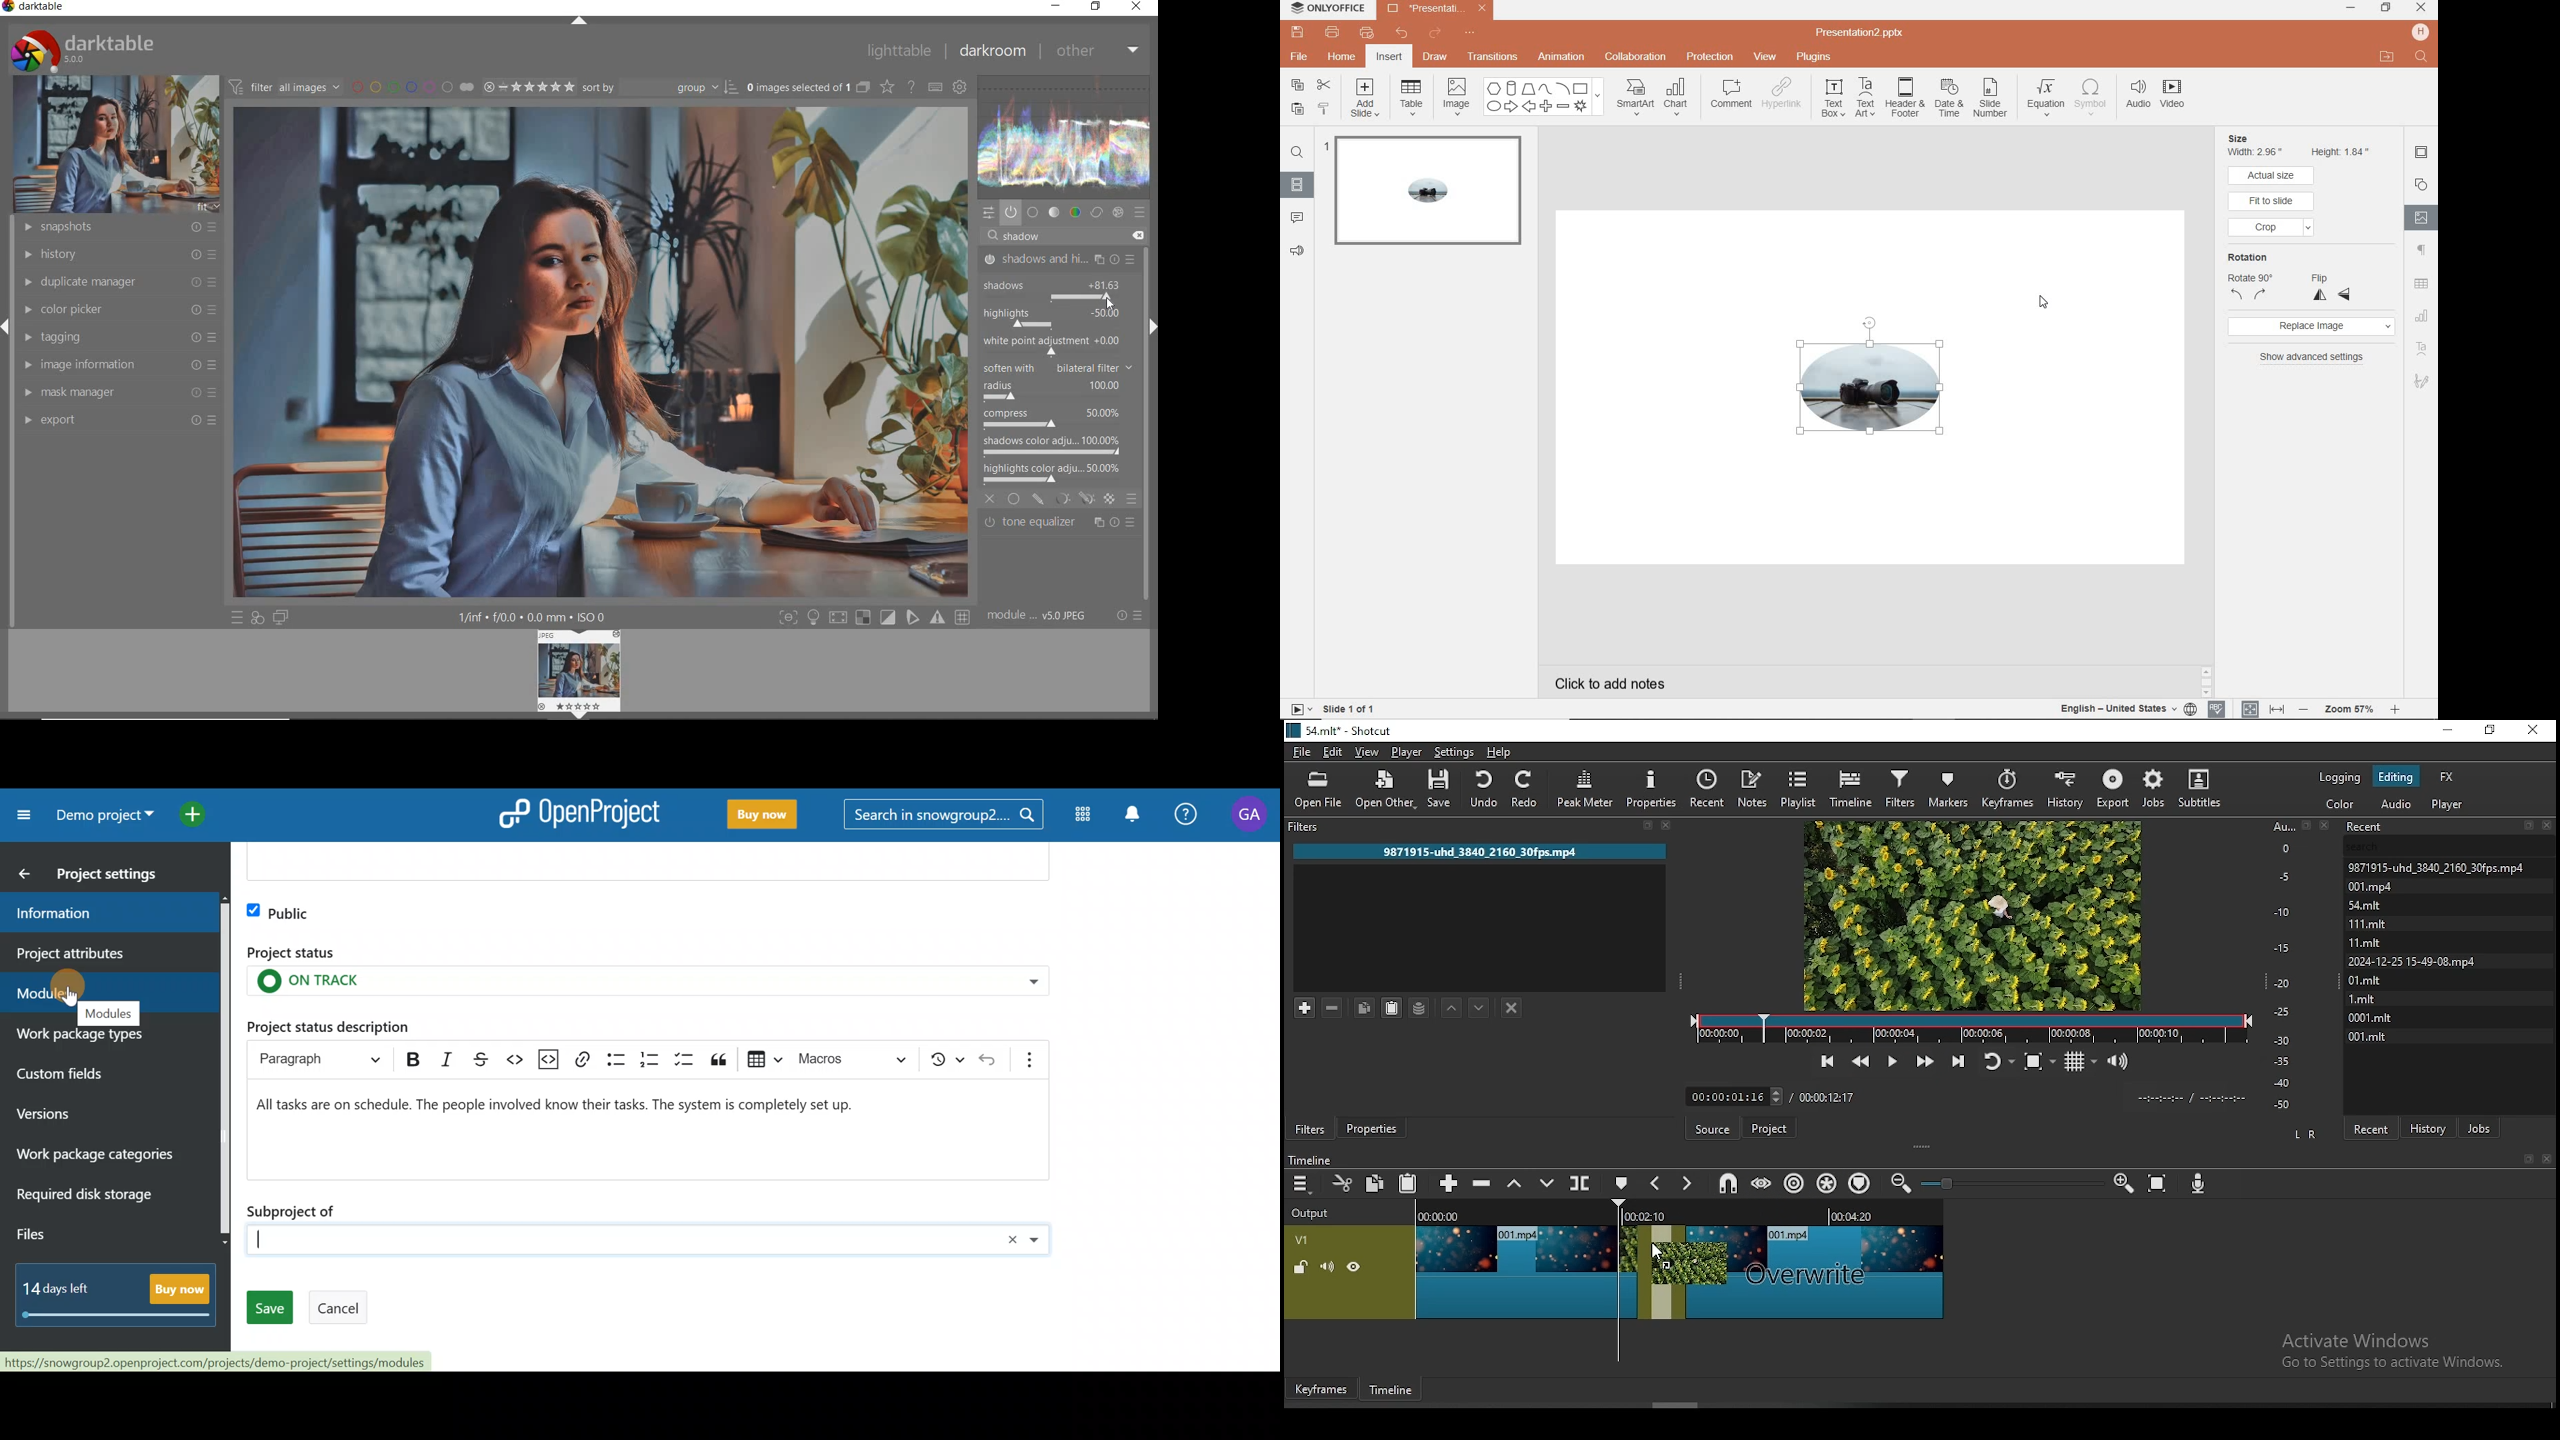 This screenshot has width=2576, height=1456. What do you see at coordinates (1327, 10) in the screenshot?
I see `ONLYOFFICE` at bounding box center [1327, 10].